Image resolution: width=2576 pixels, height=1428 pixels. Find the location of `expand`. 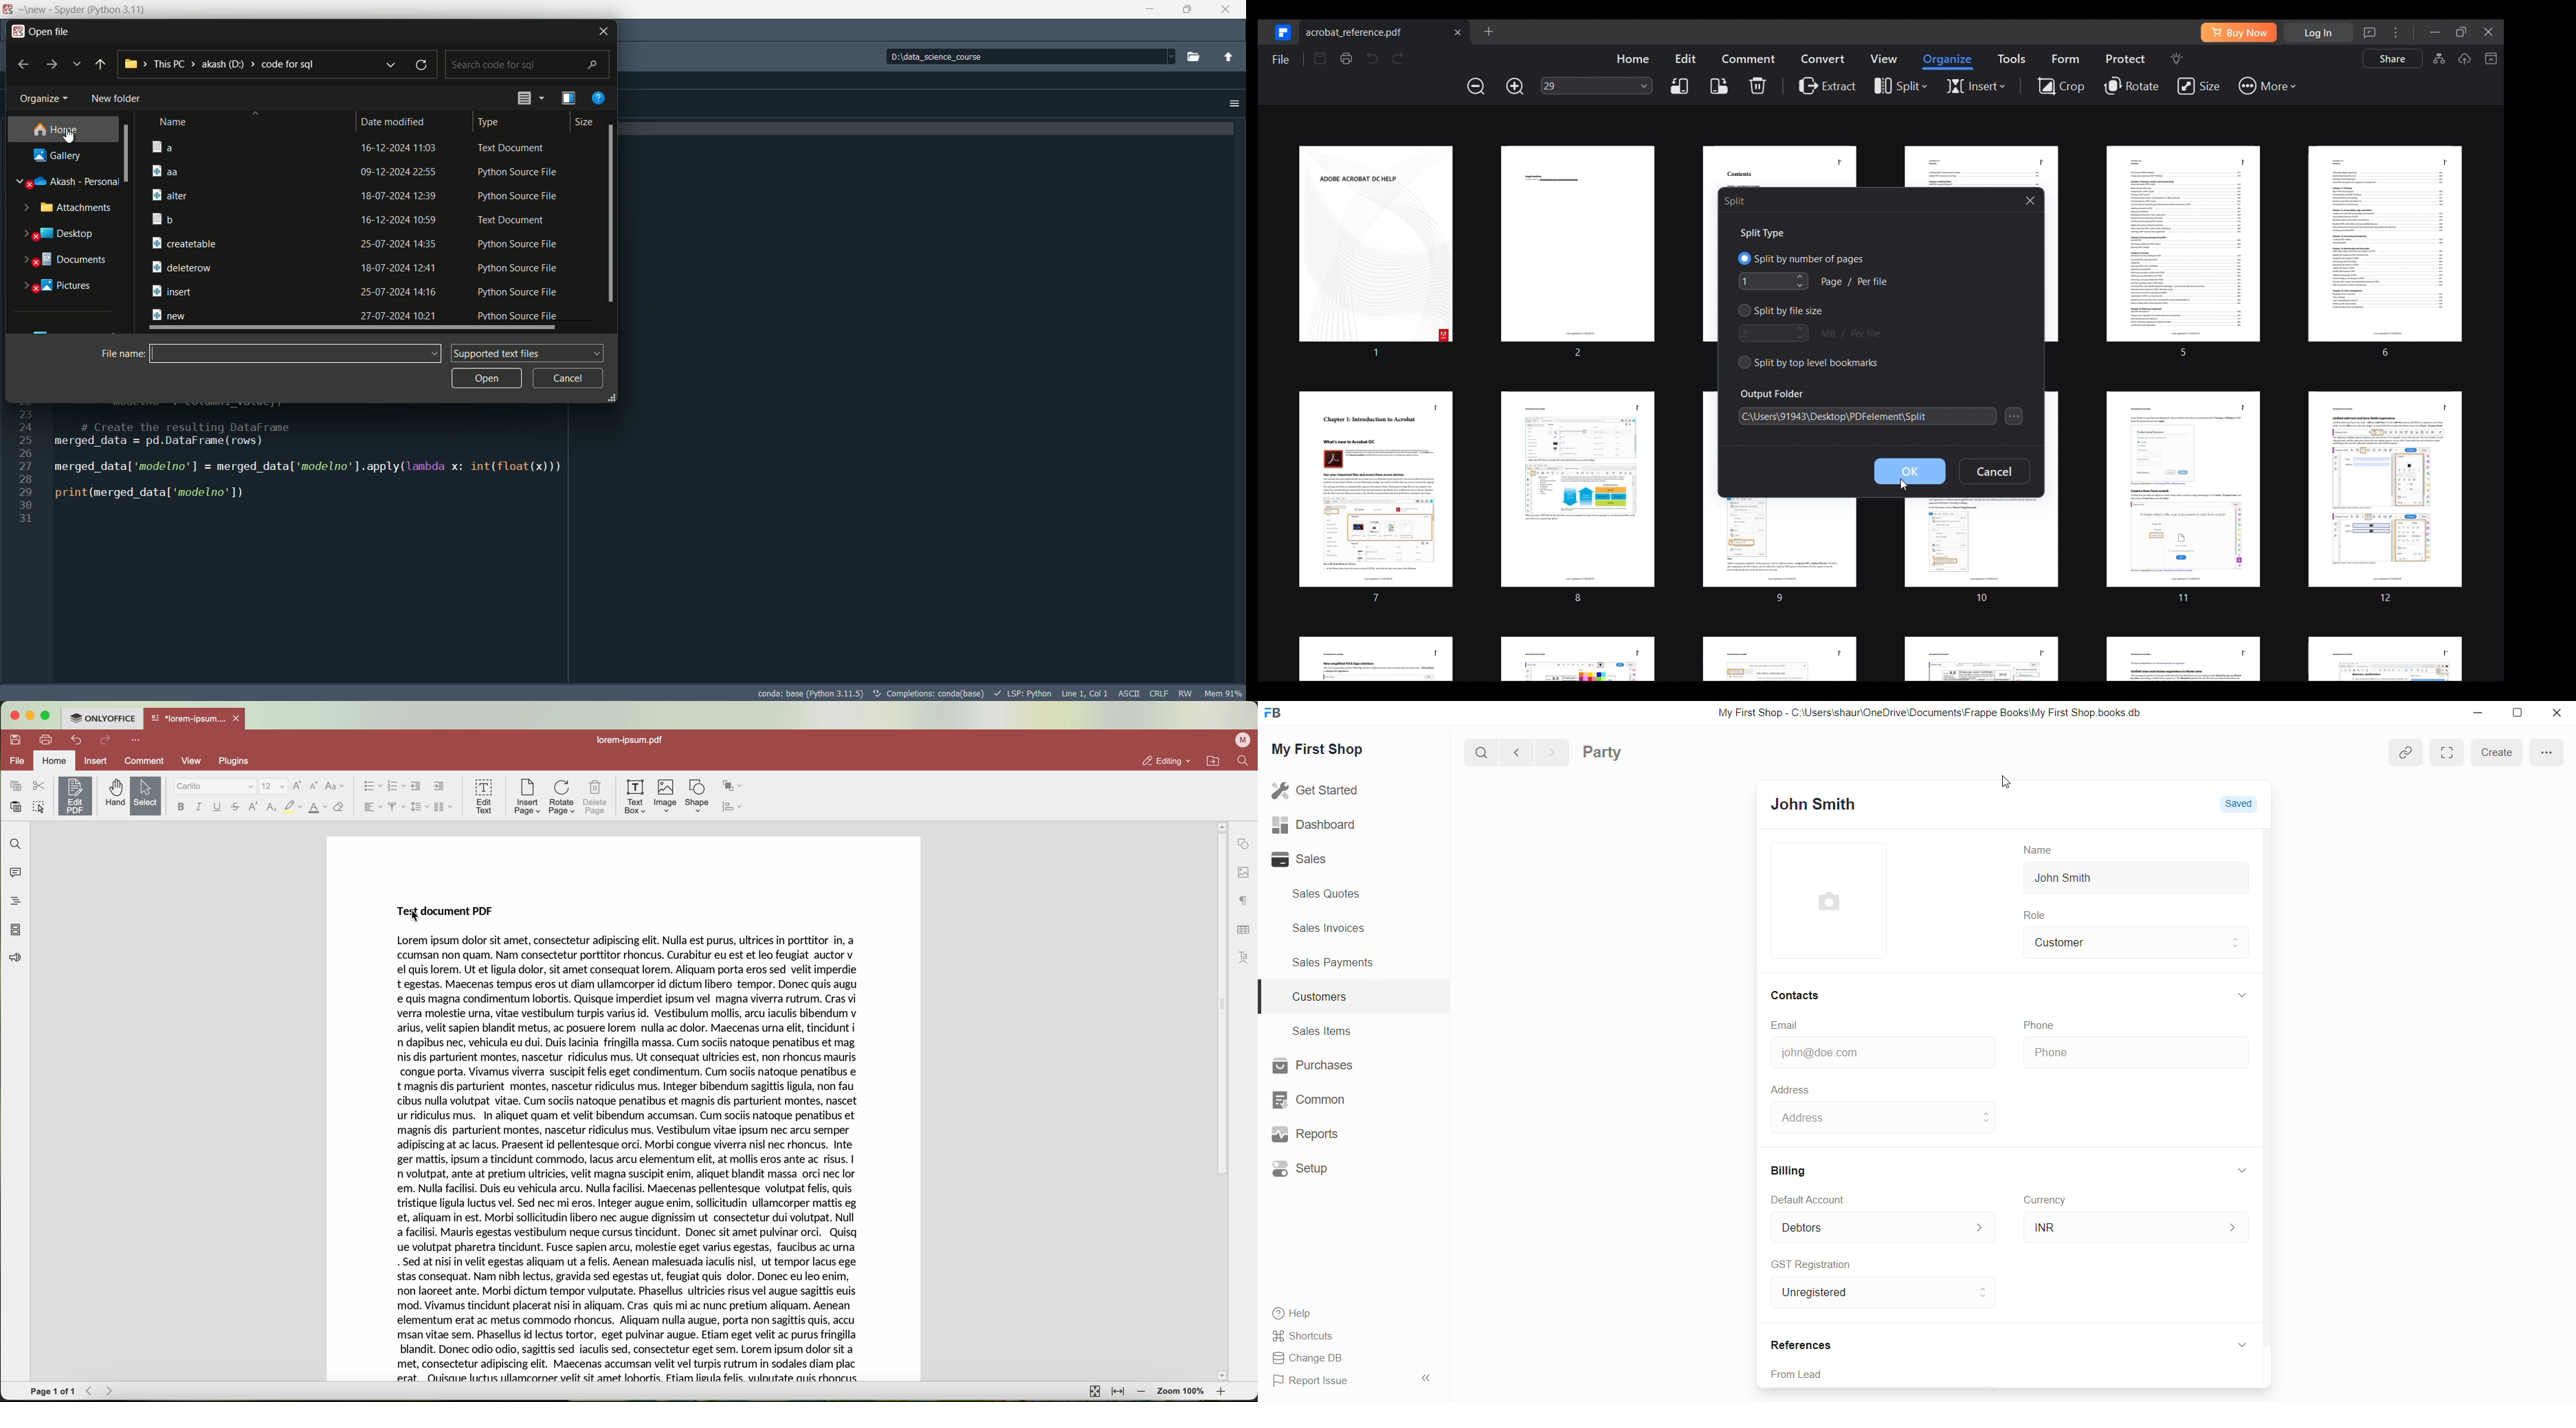

expand is located at coordinates (18, 186).